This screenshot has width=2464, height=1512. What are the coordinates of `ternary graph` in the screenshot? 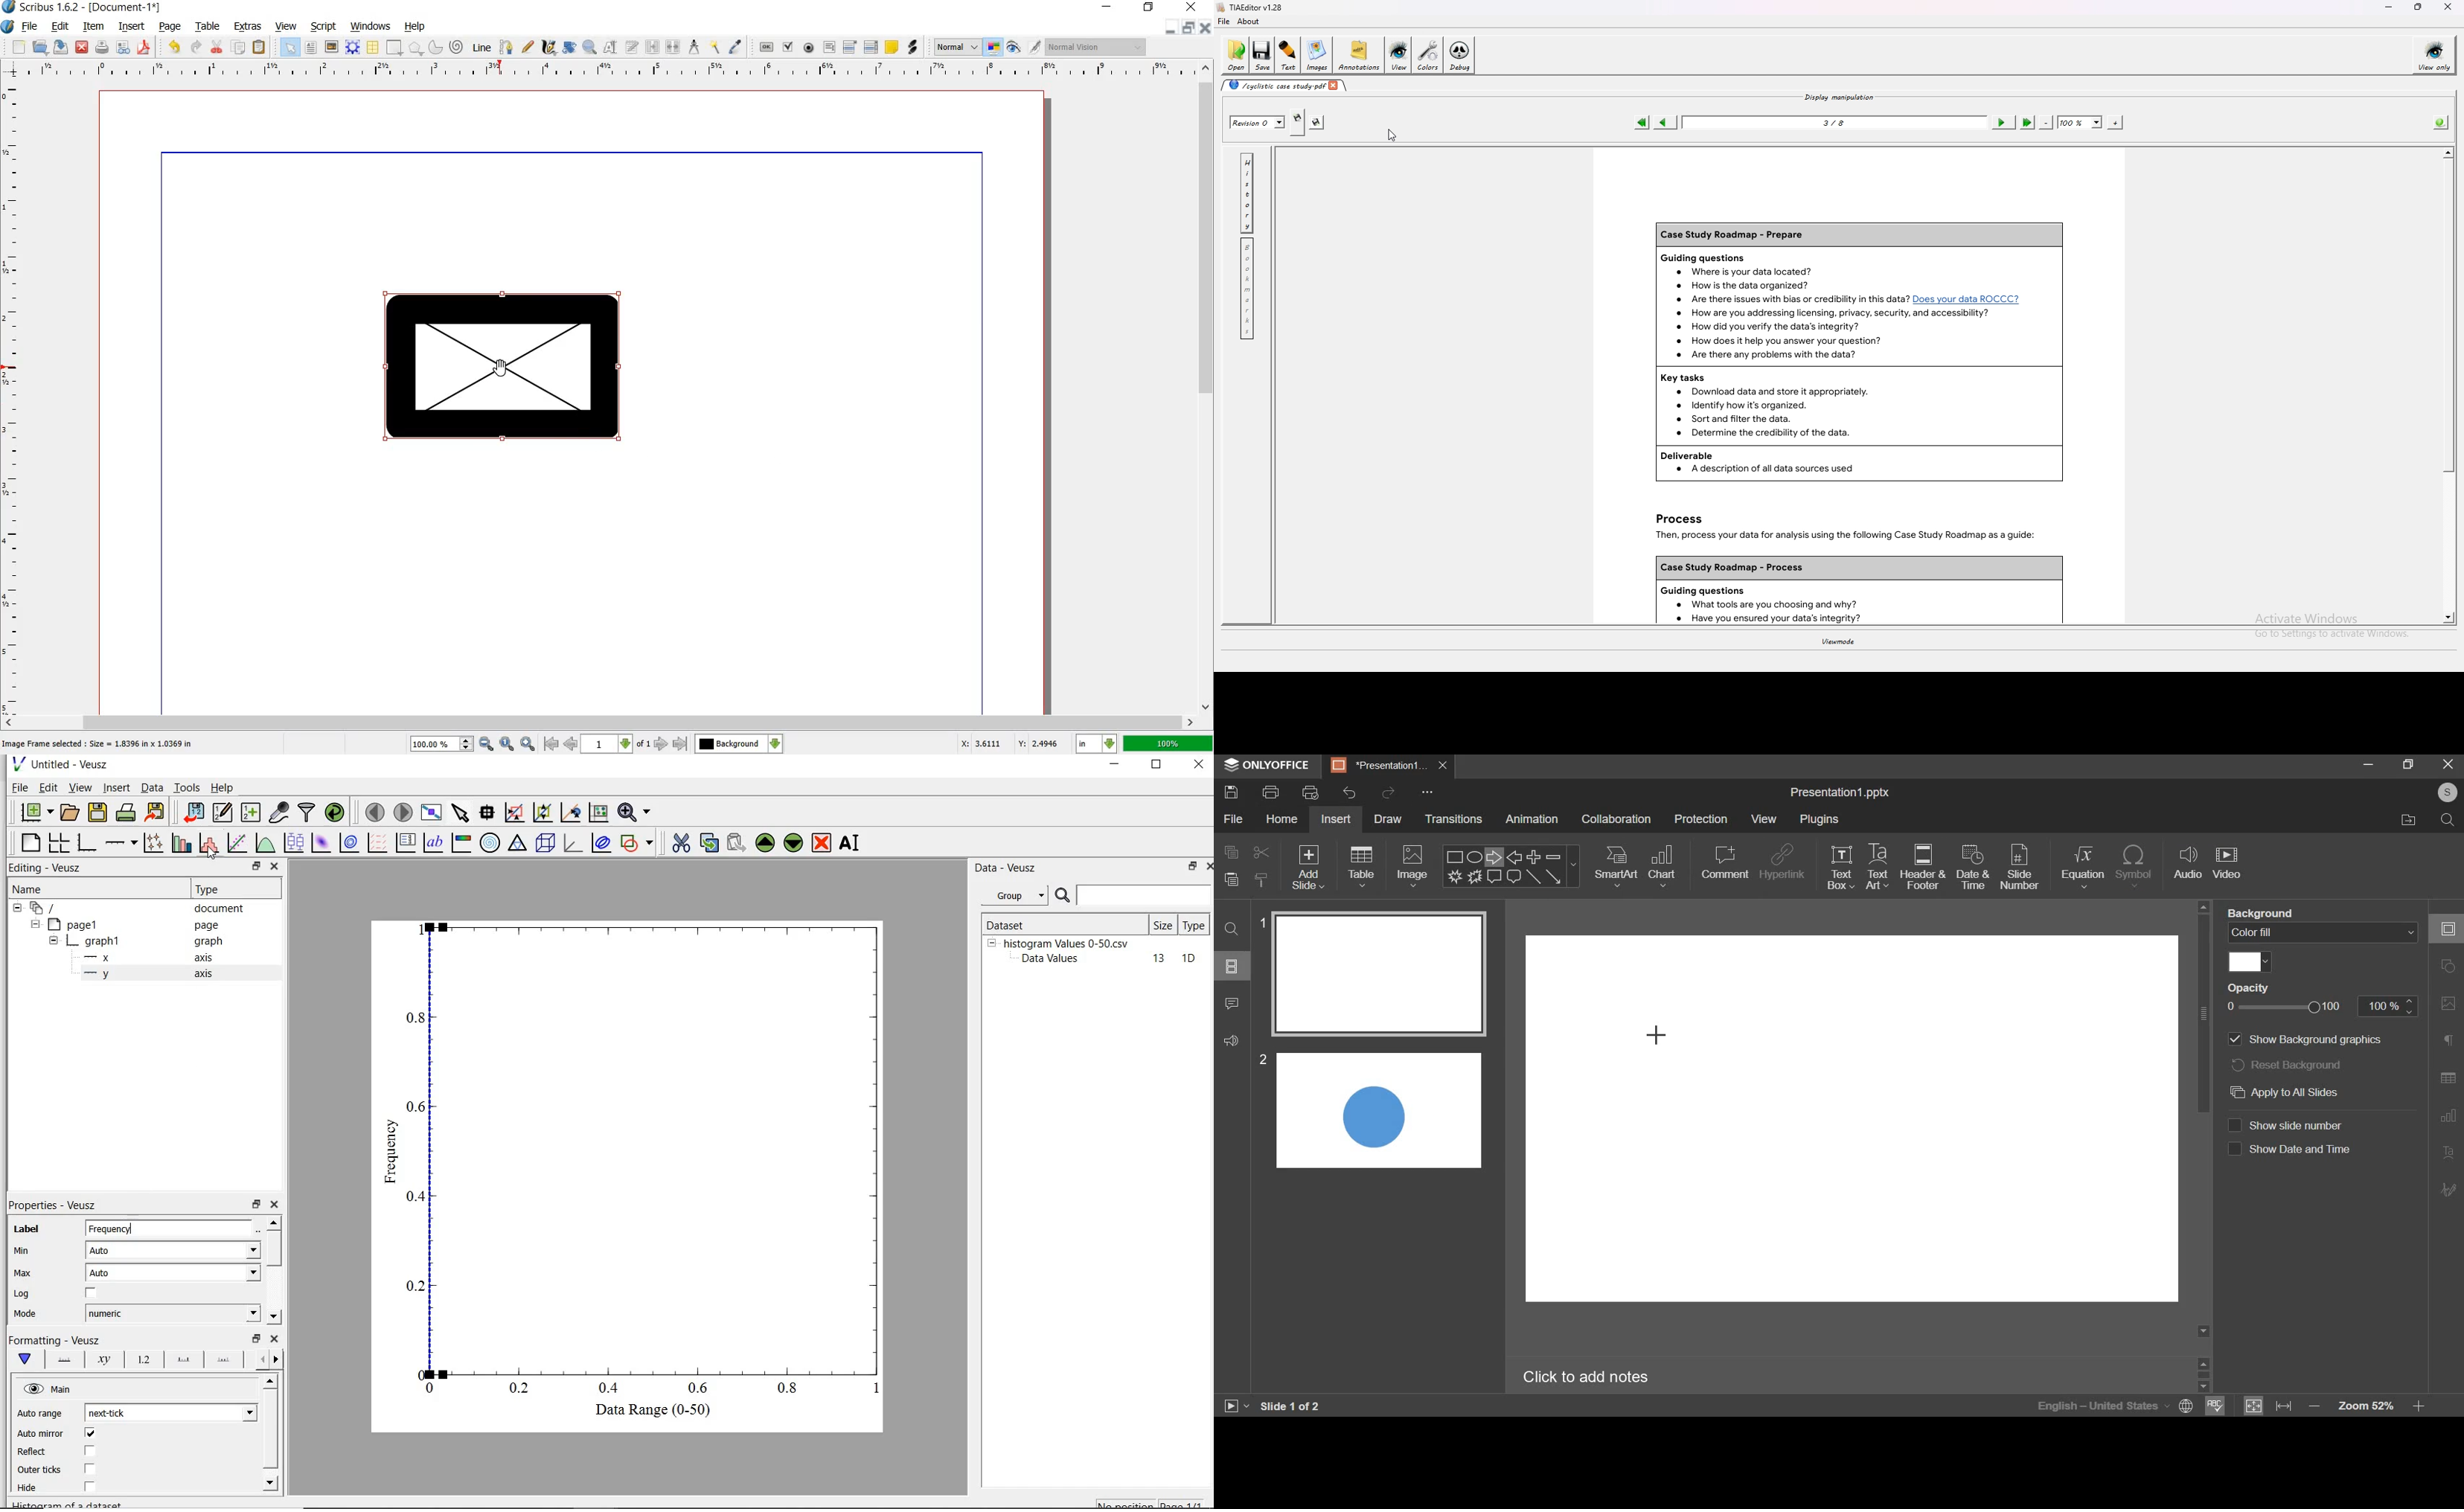 It's located at (518, 844).